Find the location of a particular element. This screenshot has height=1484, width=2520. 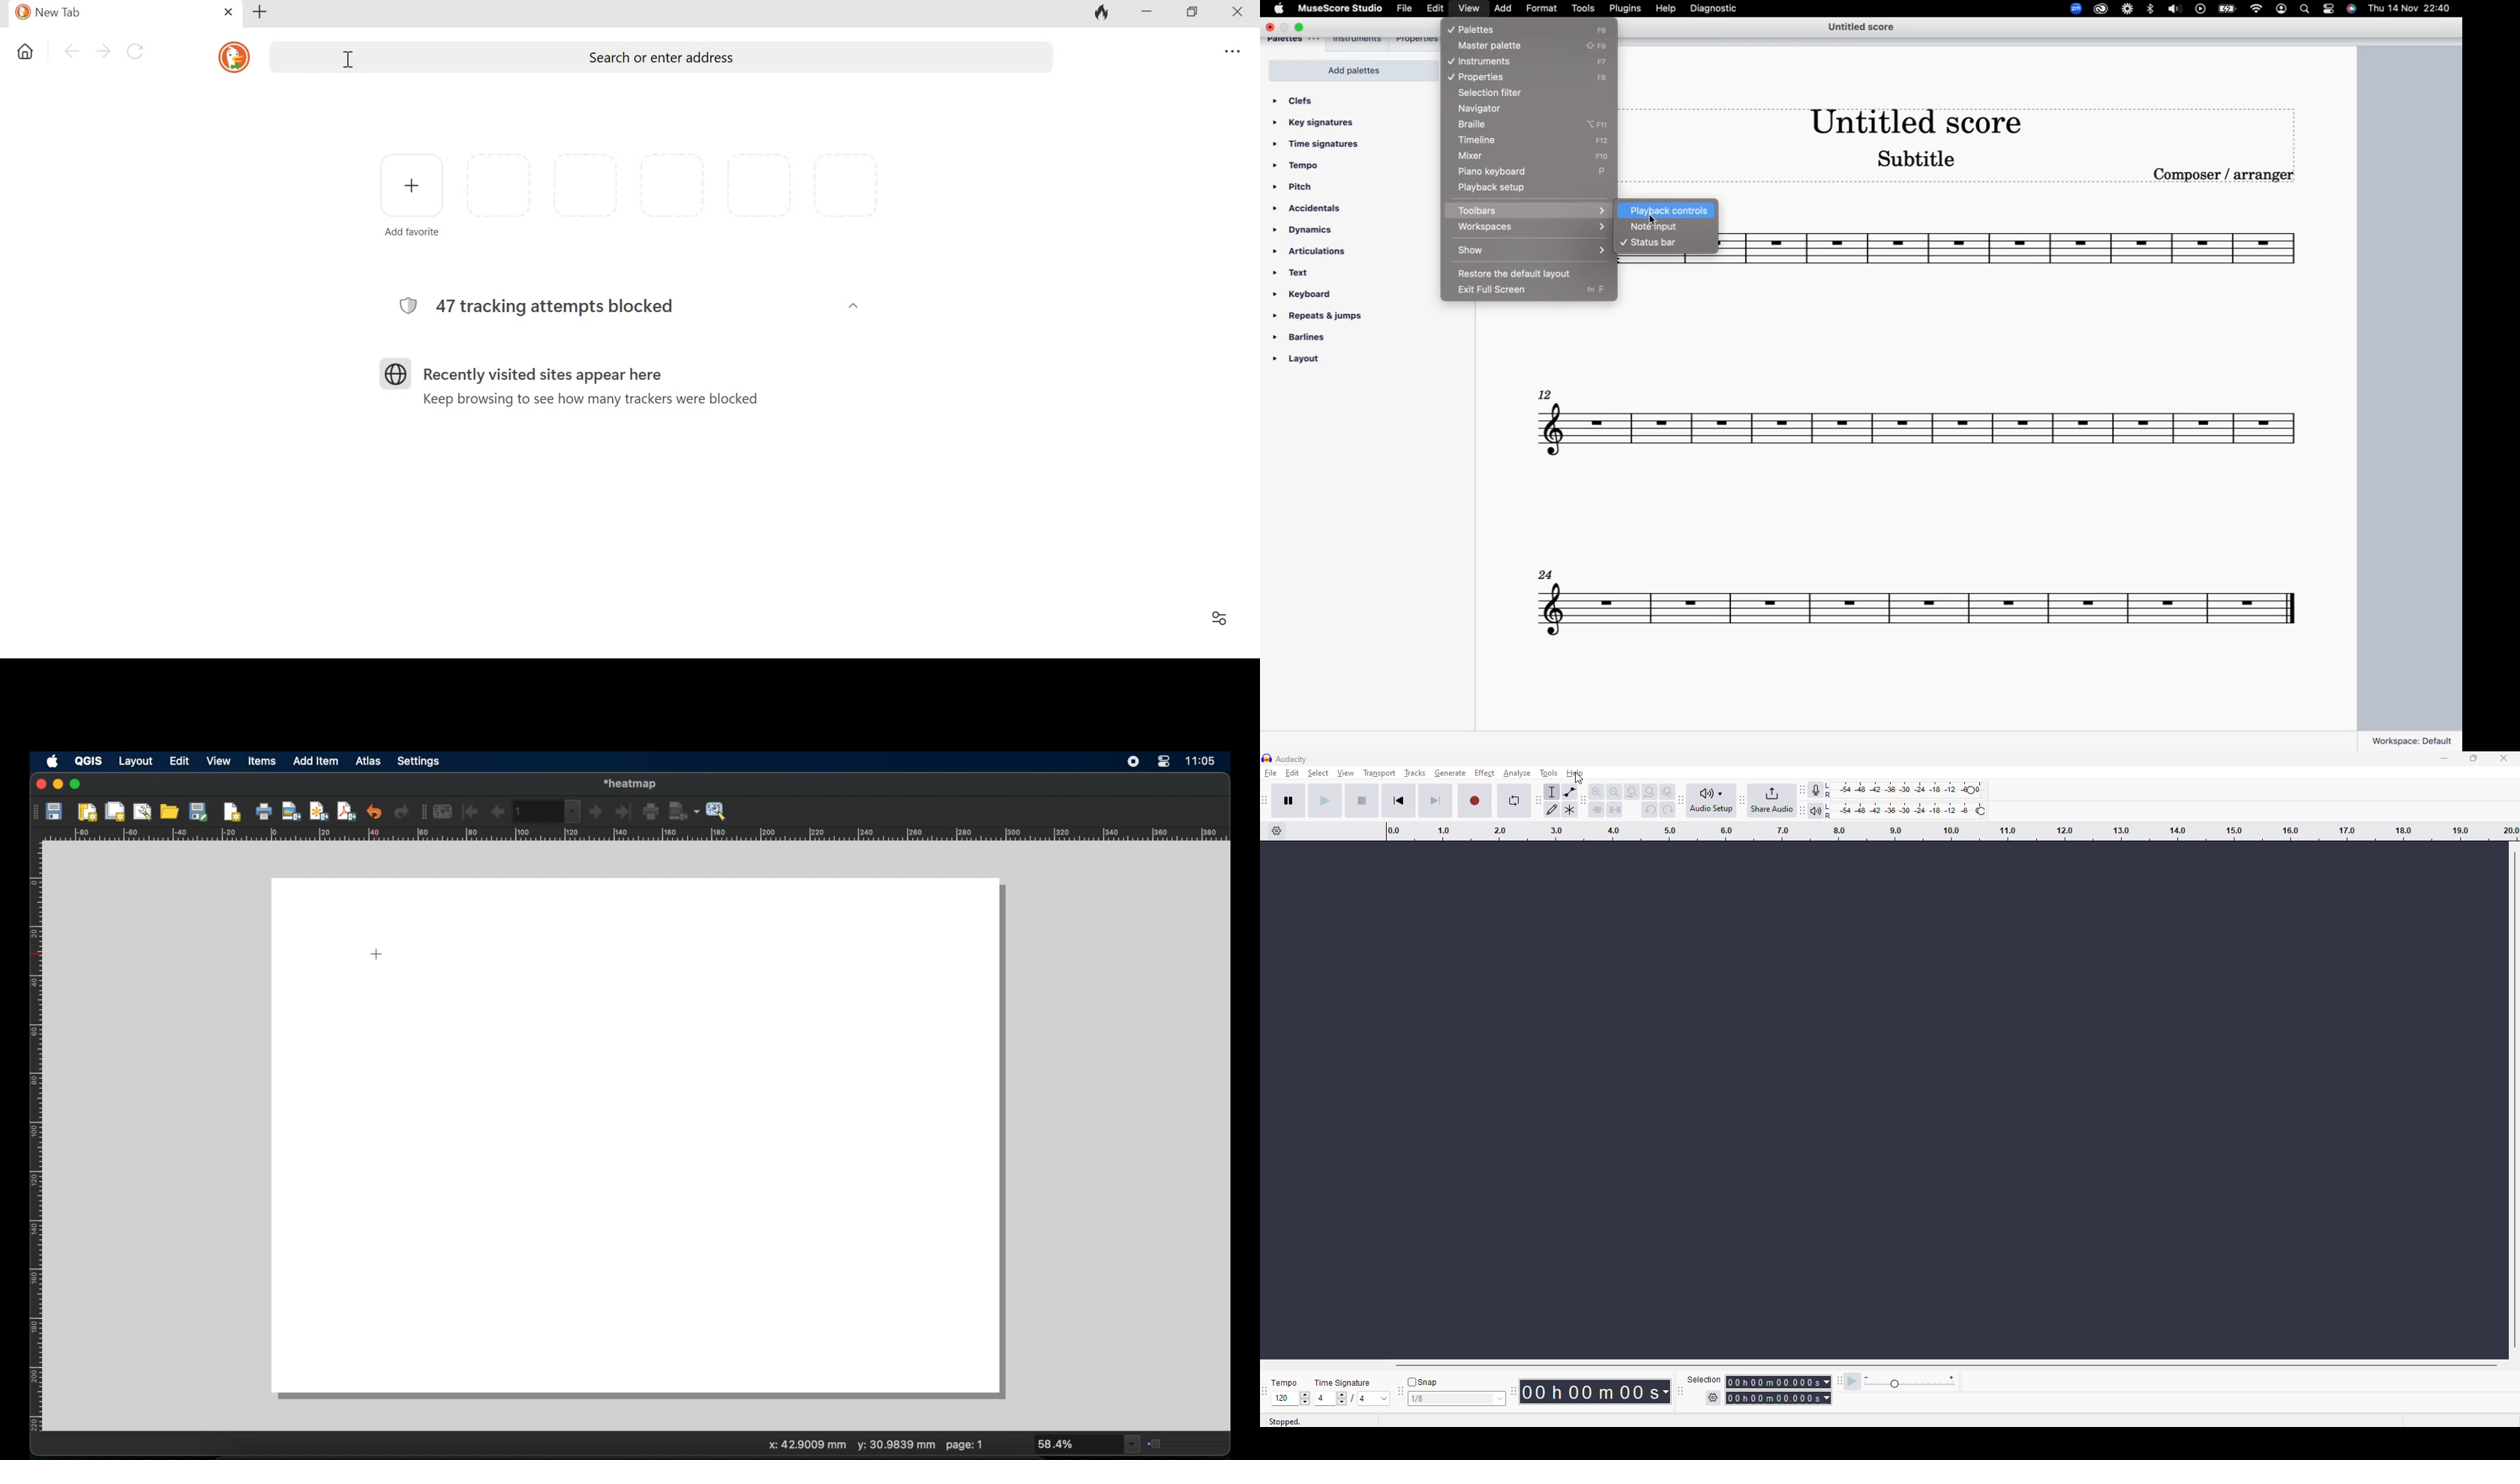

time is located at coordinates (1780, 1390).